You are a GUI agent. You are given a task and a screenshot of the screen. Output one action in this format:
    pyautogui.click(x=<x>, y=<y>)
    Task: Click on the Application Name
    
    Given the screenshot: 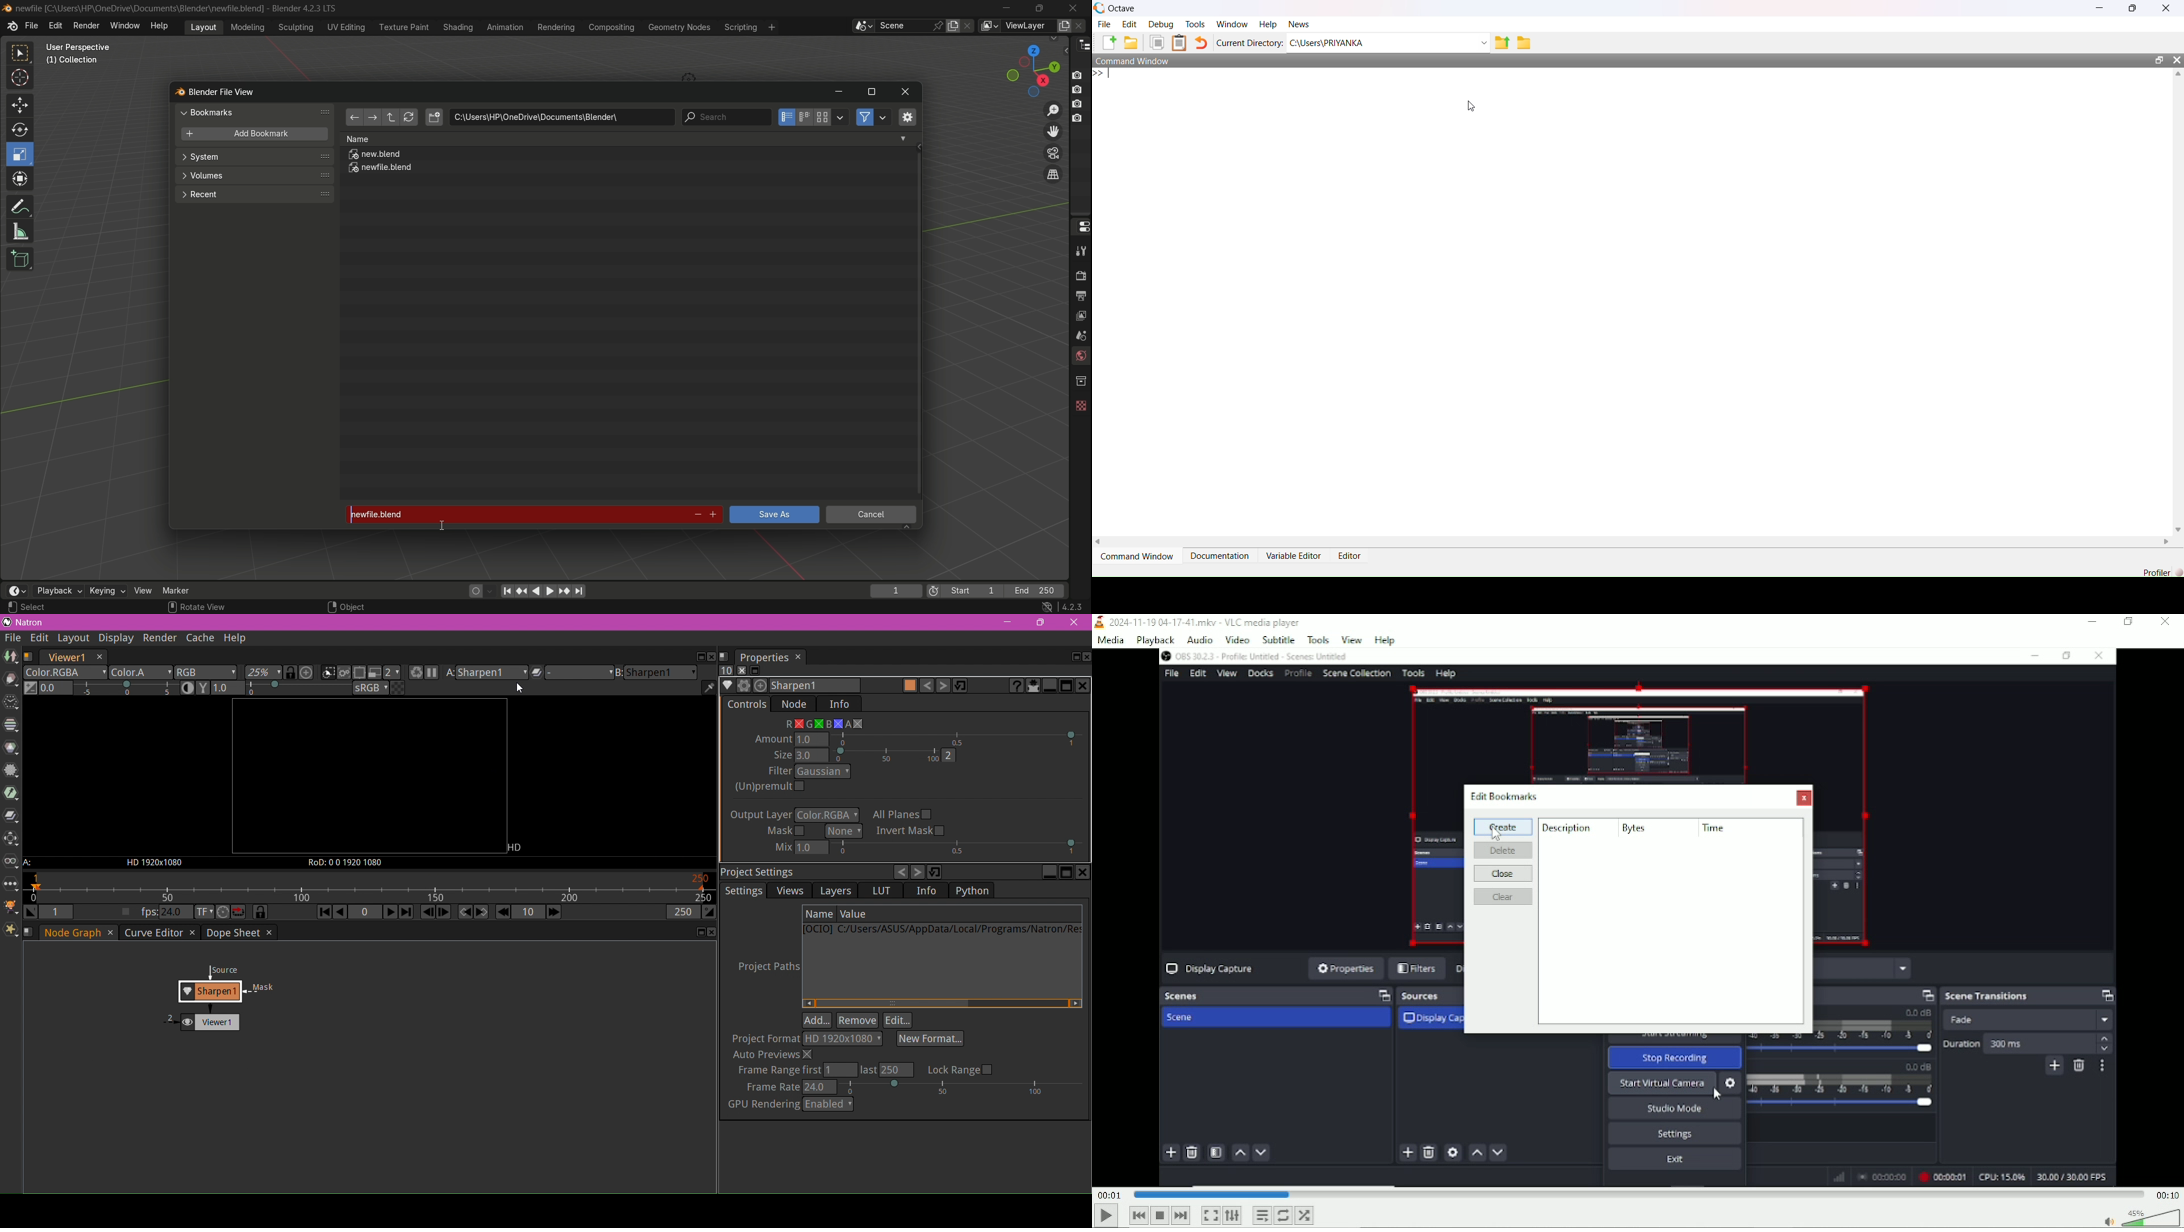 What is the action you would take?
    pyautogui.click(x=32, y=623)
    